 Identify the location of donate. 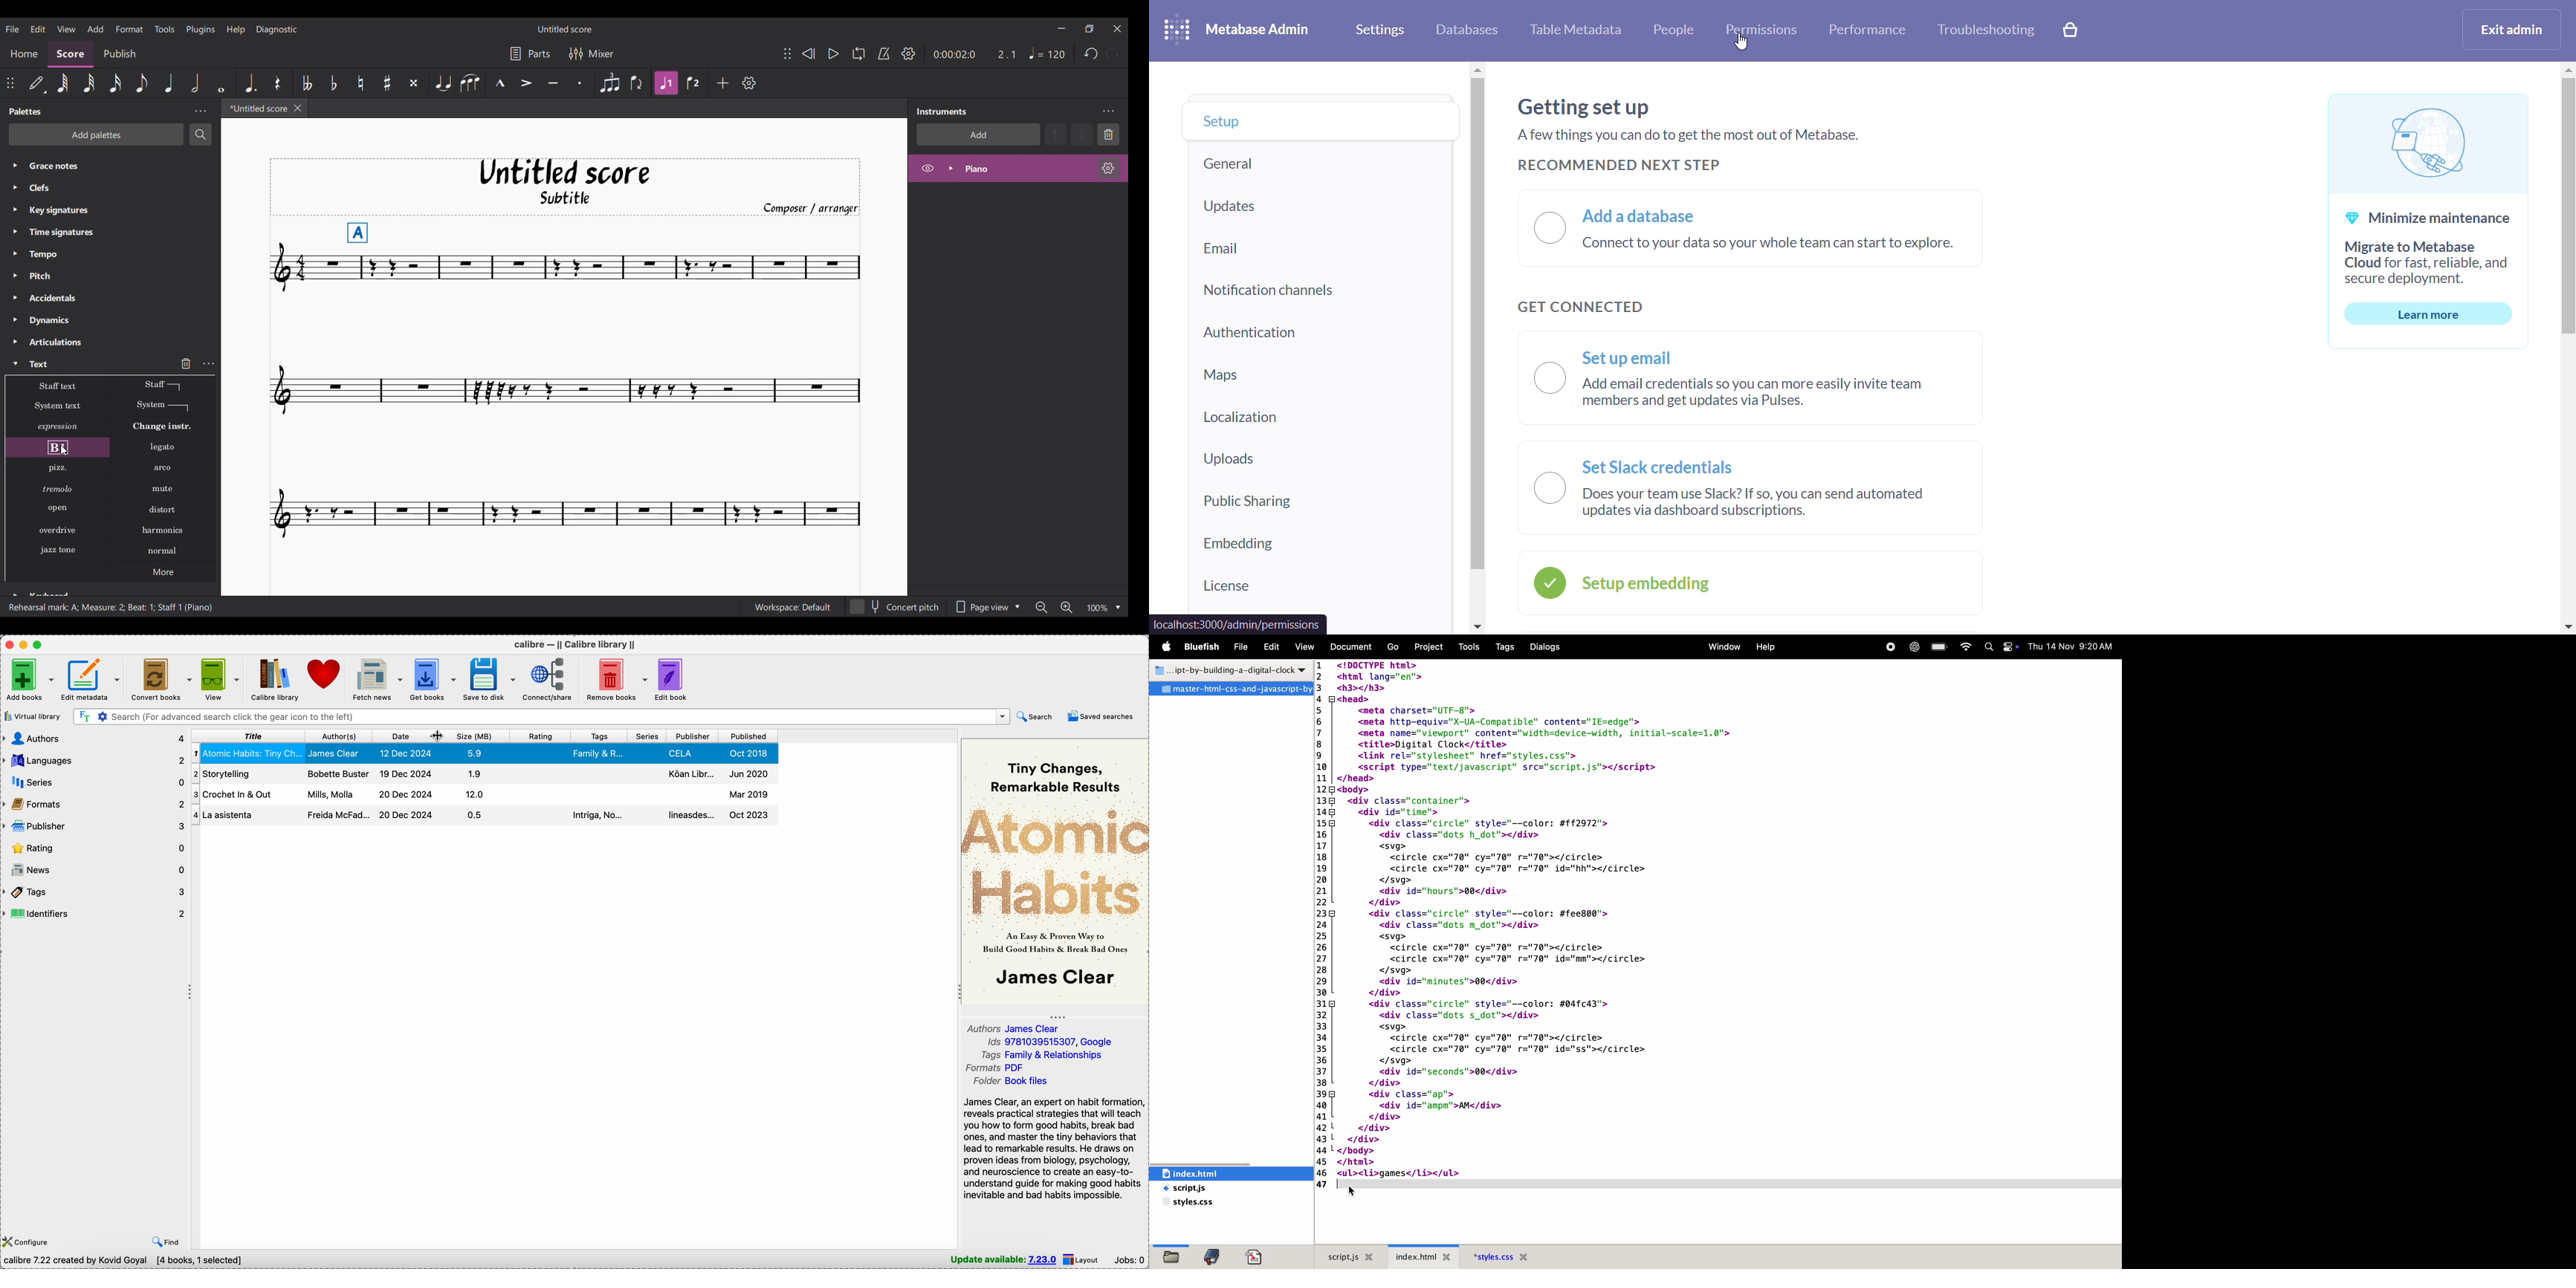
(325, 675).